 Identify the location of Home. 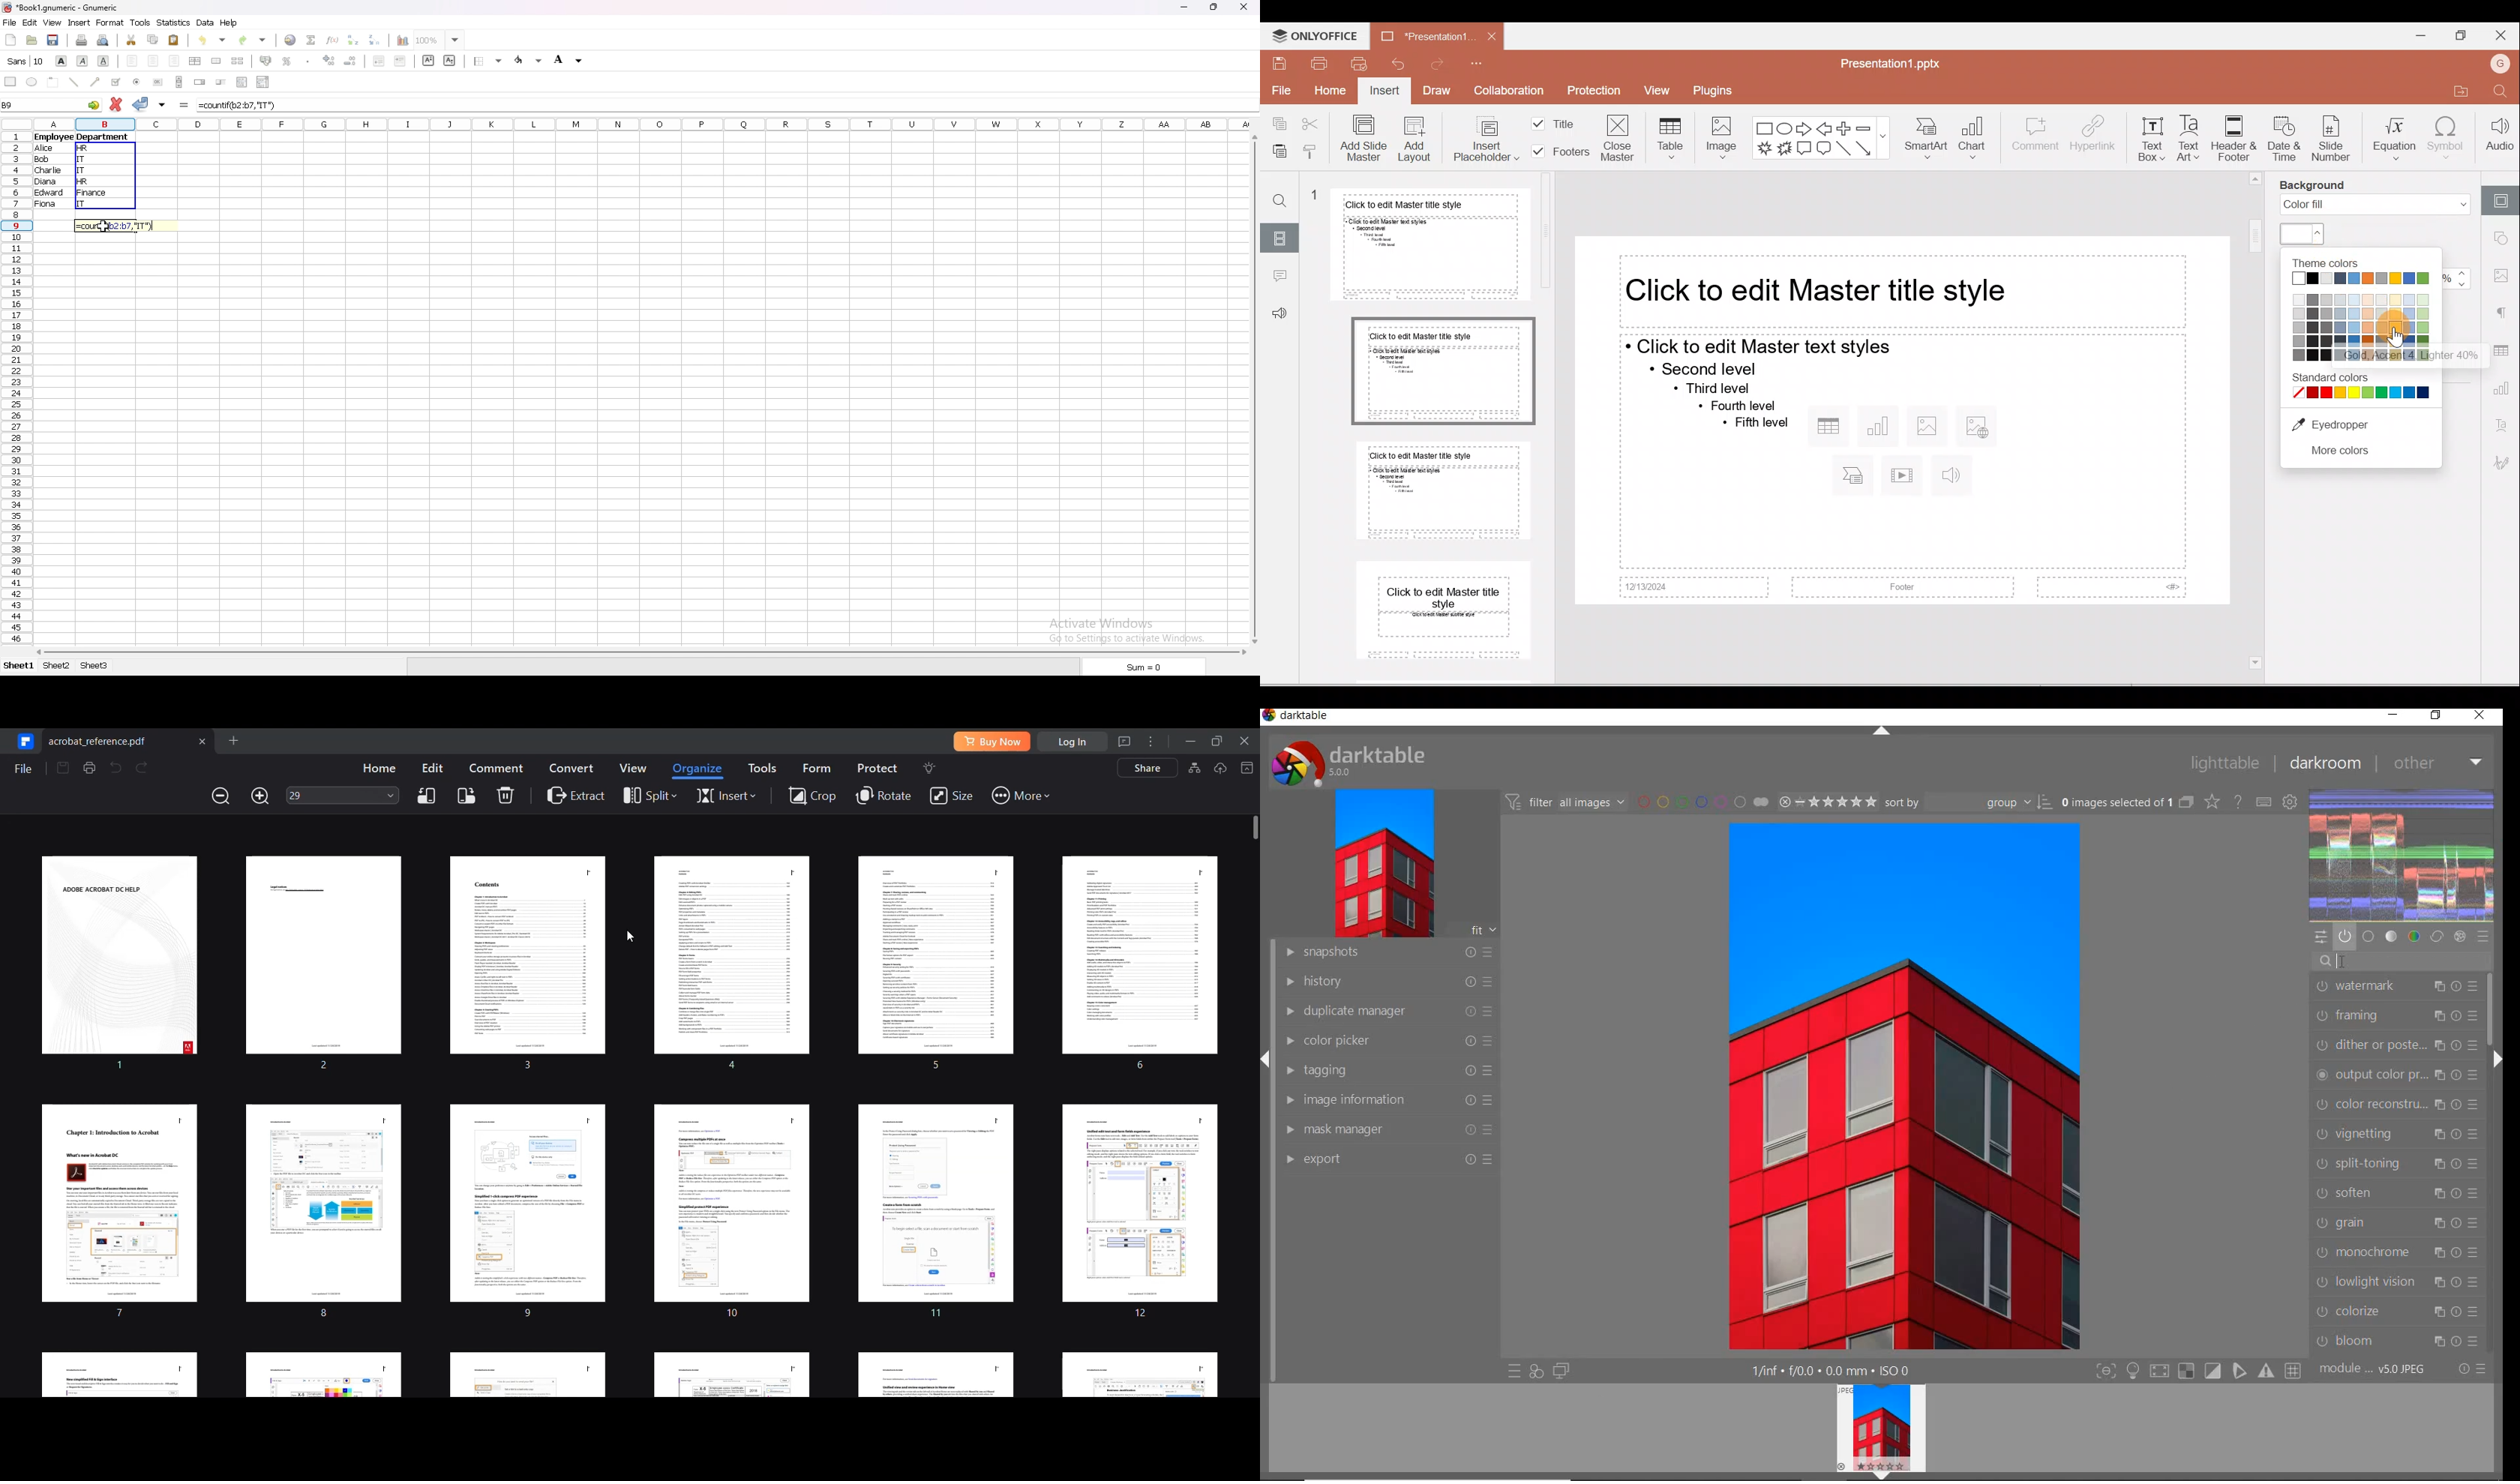
(1330, 93).